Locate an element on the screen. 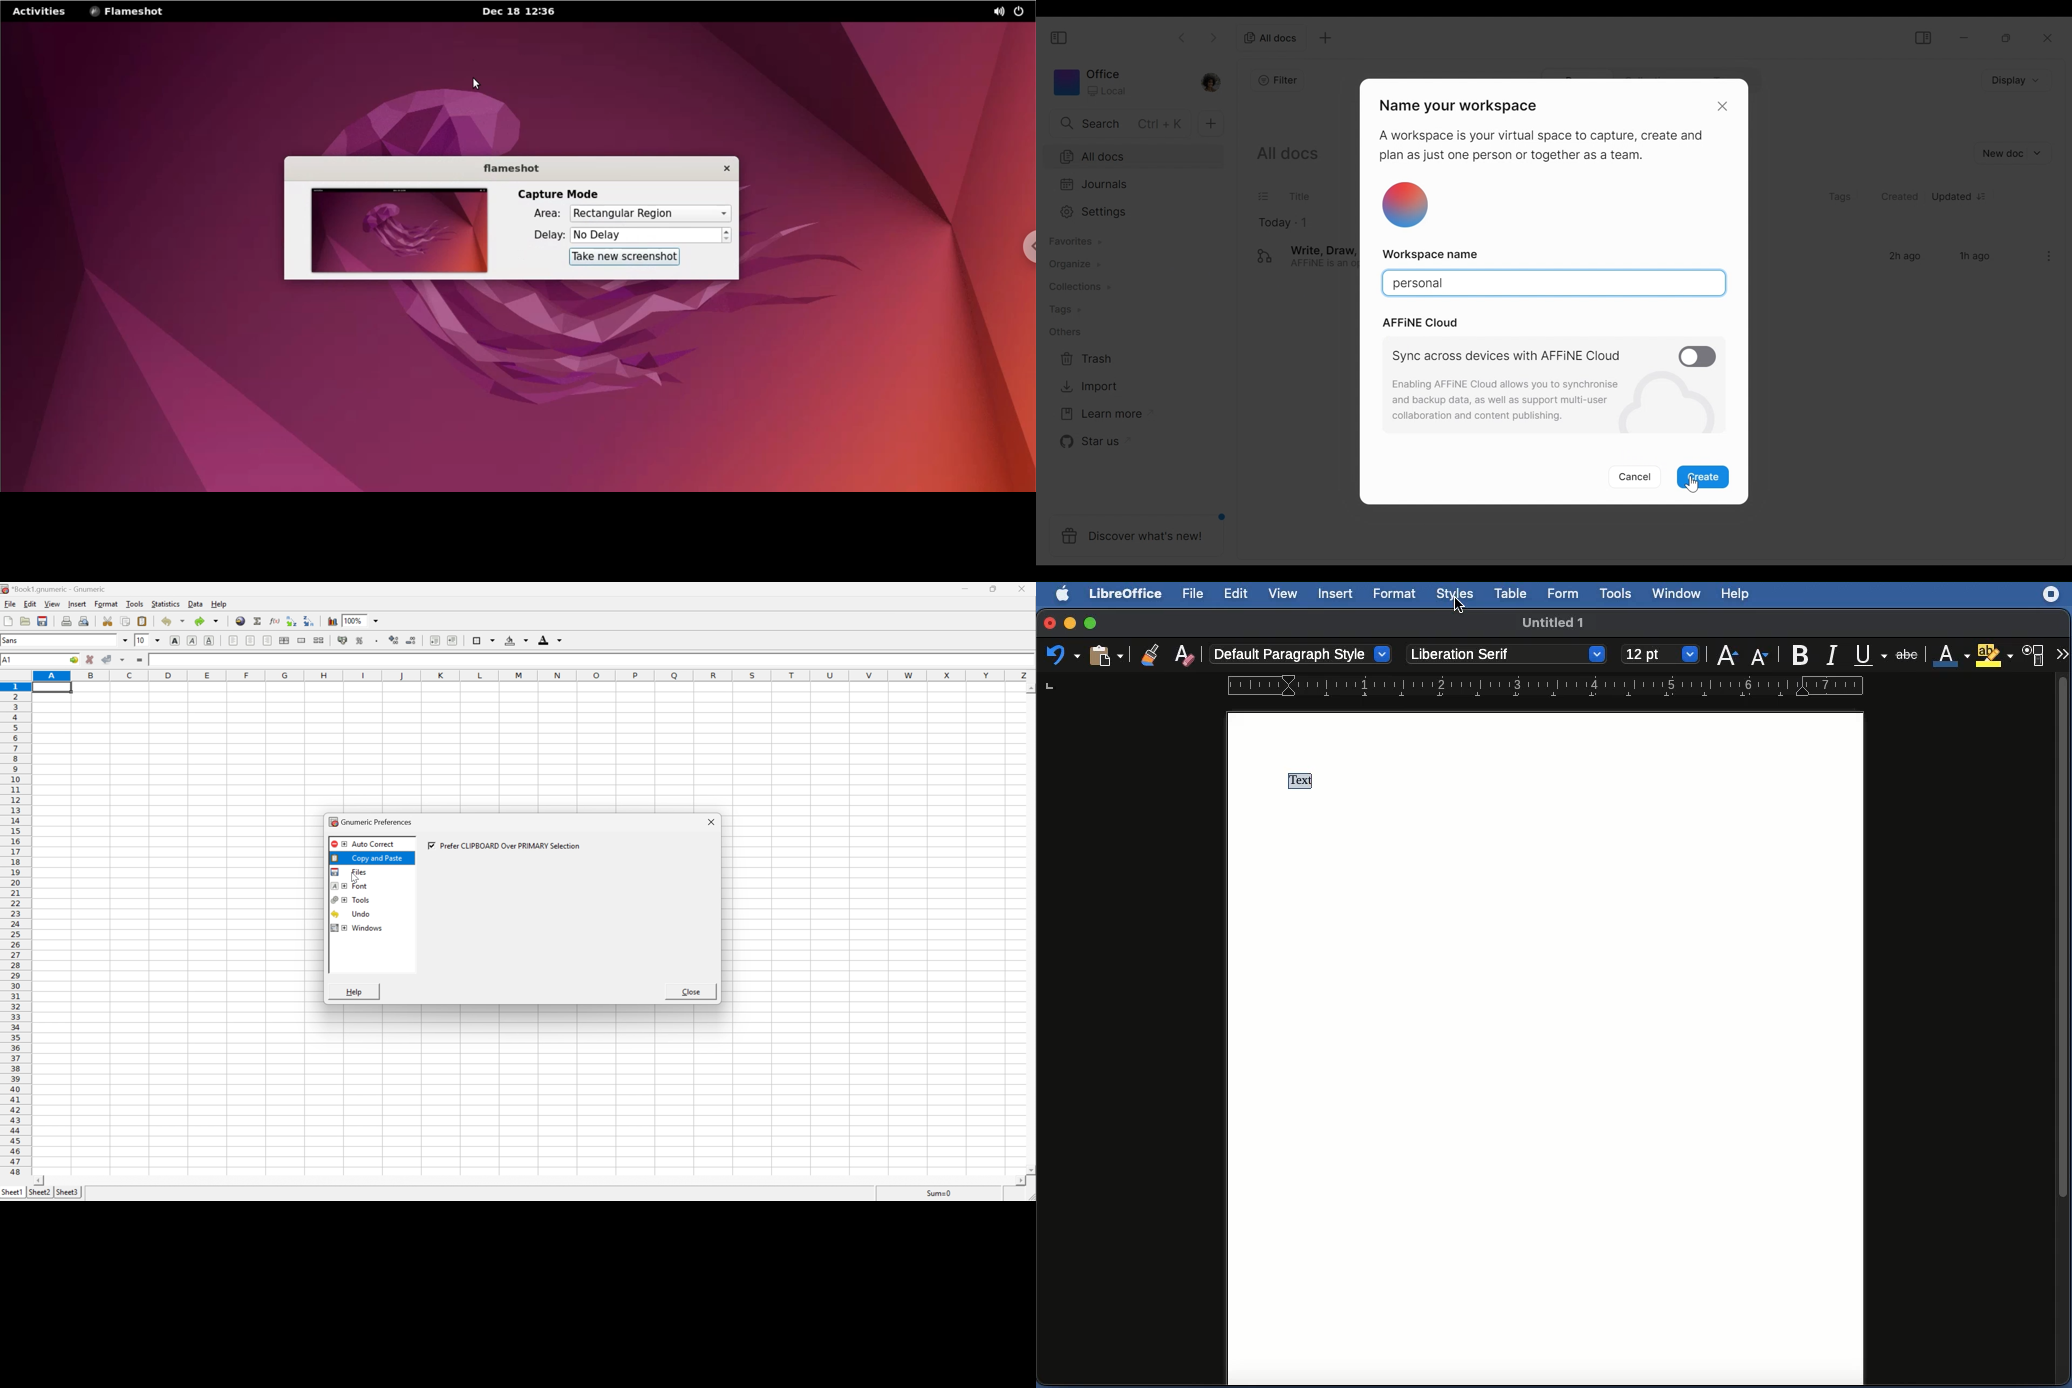 This screenshot has width=2072, height=1400. Character is located at coordinates (2034, 656).